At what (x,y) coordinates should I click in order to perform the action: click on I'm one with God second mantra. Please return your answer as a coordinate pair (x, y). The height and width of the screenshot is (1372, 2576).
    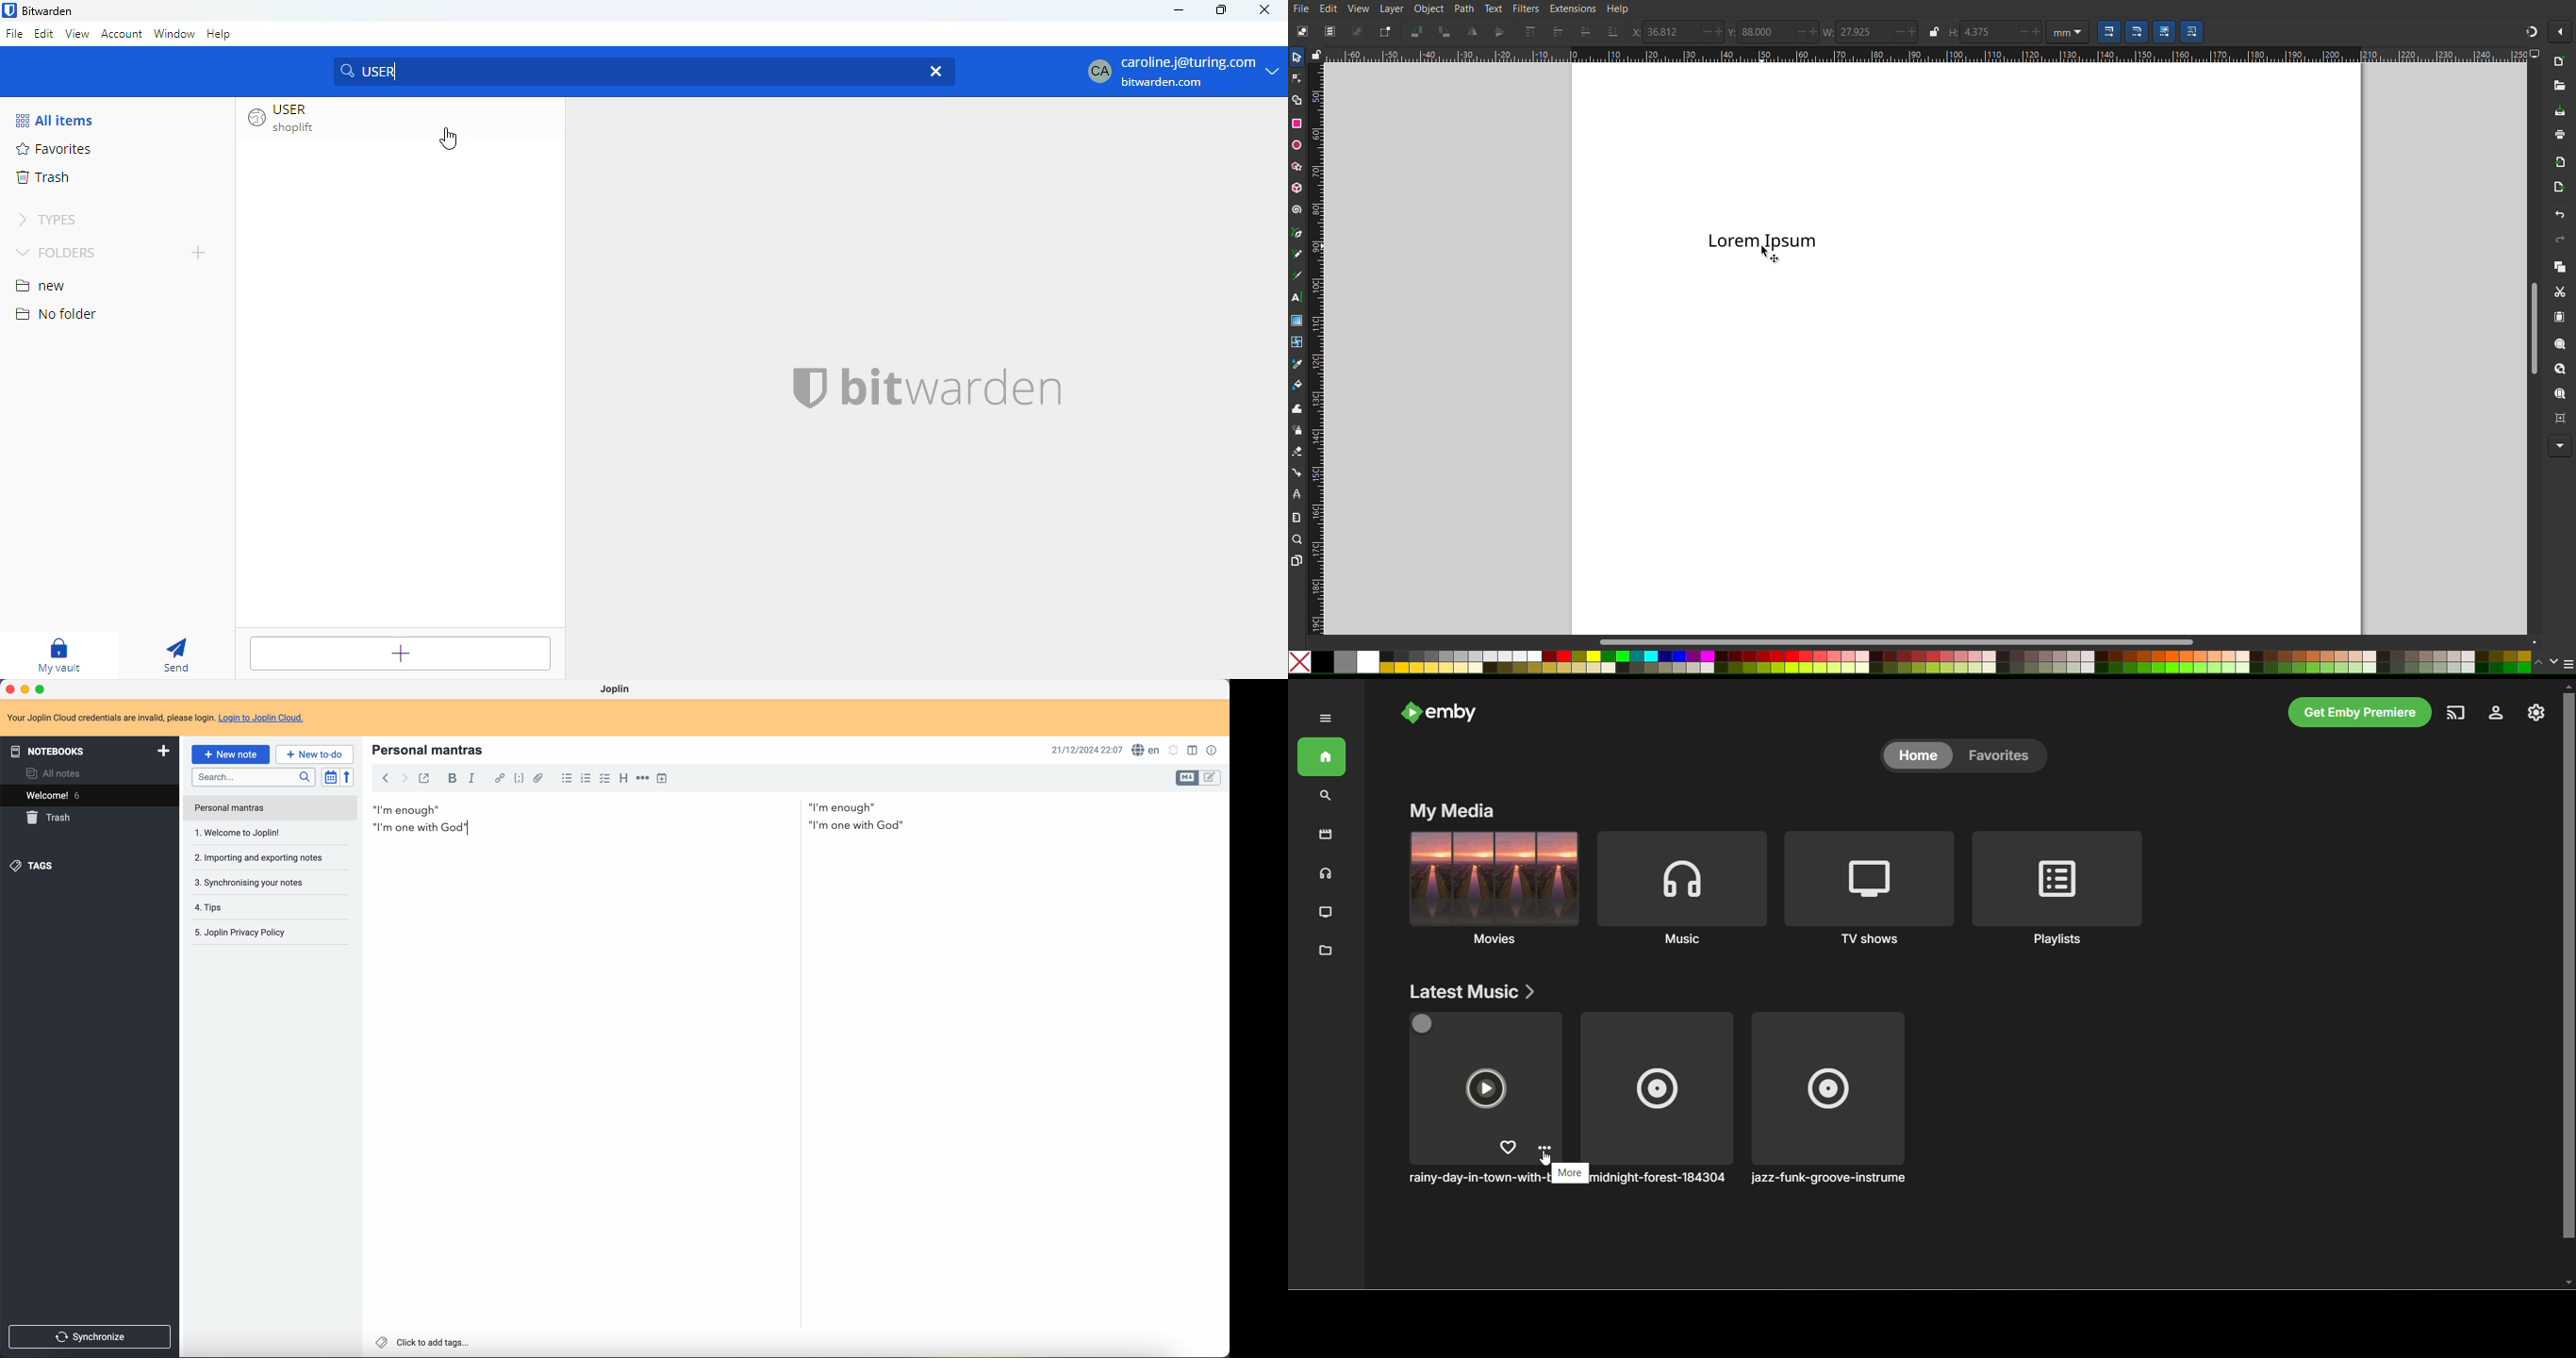
    Looking at the image, I should click on (643, 827).